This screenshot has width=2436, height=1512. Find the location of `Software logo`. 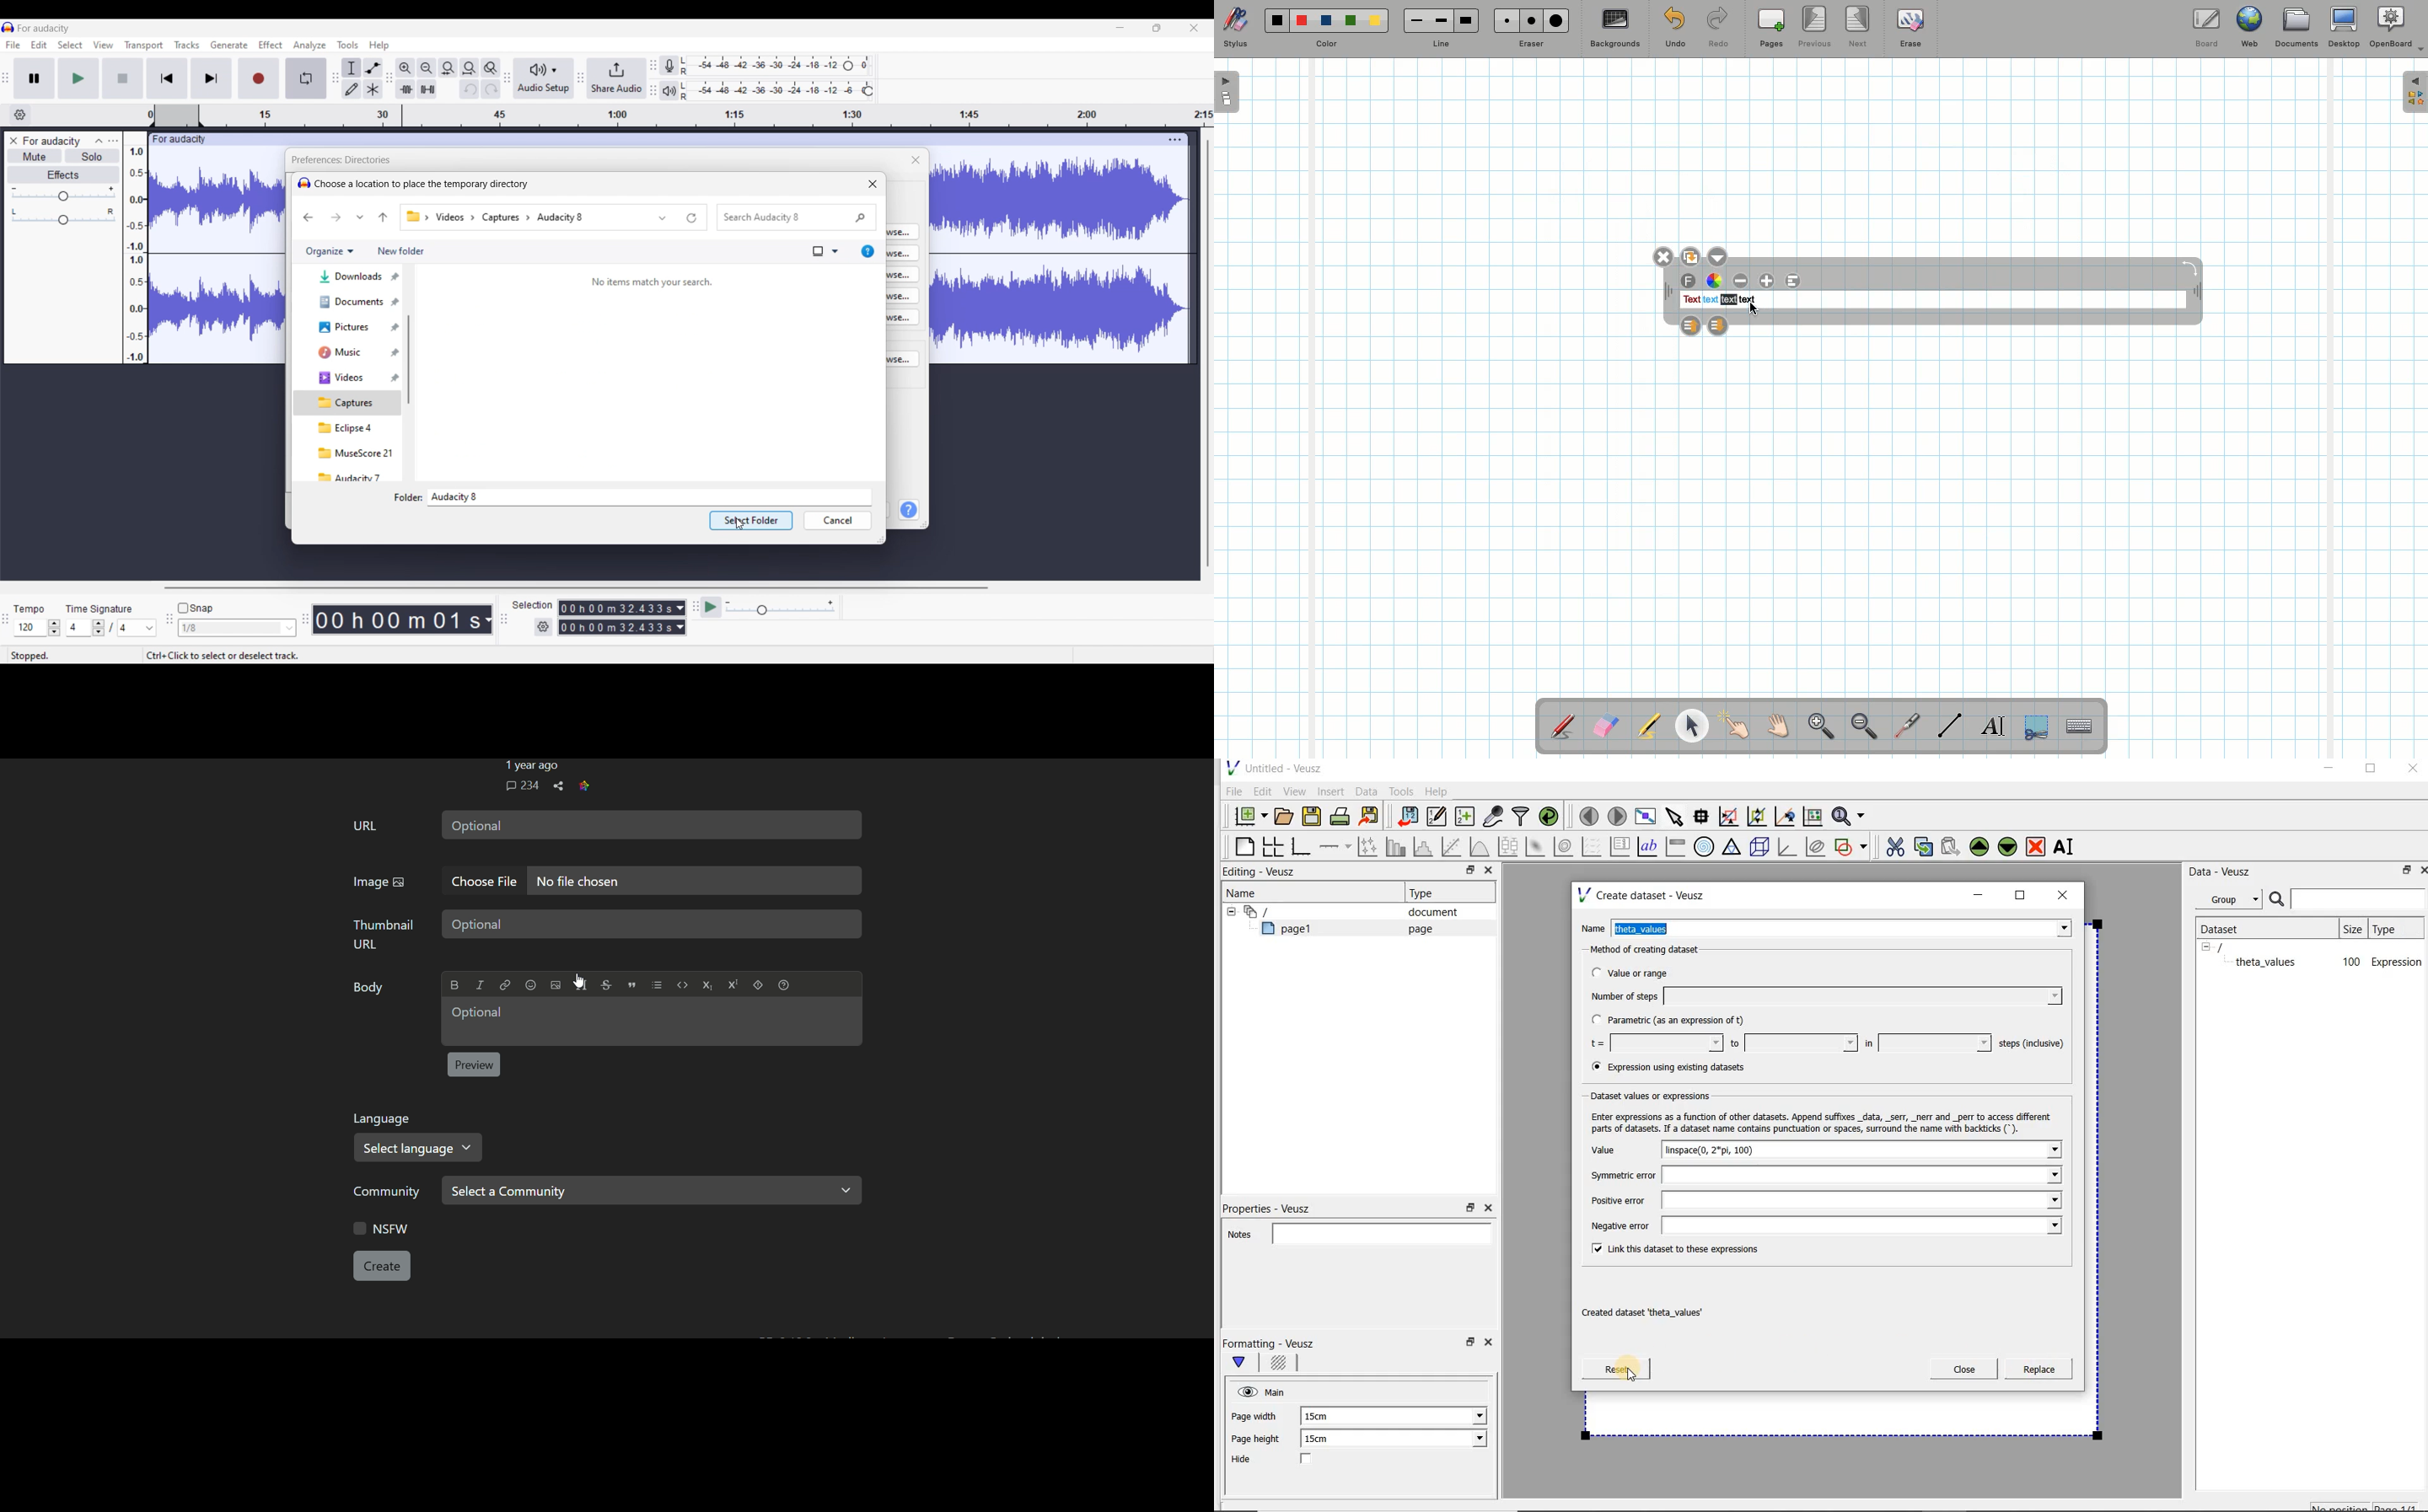

Software logo is located at coordinates (8, 27).